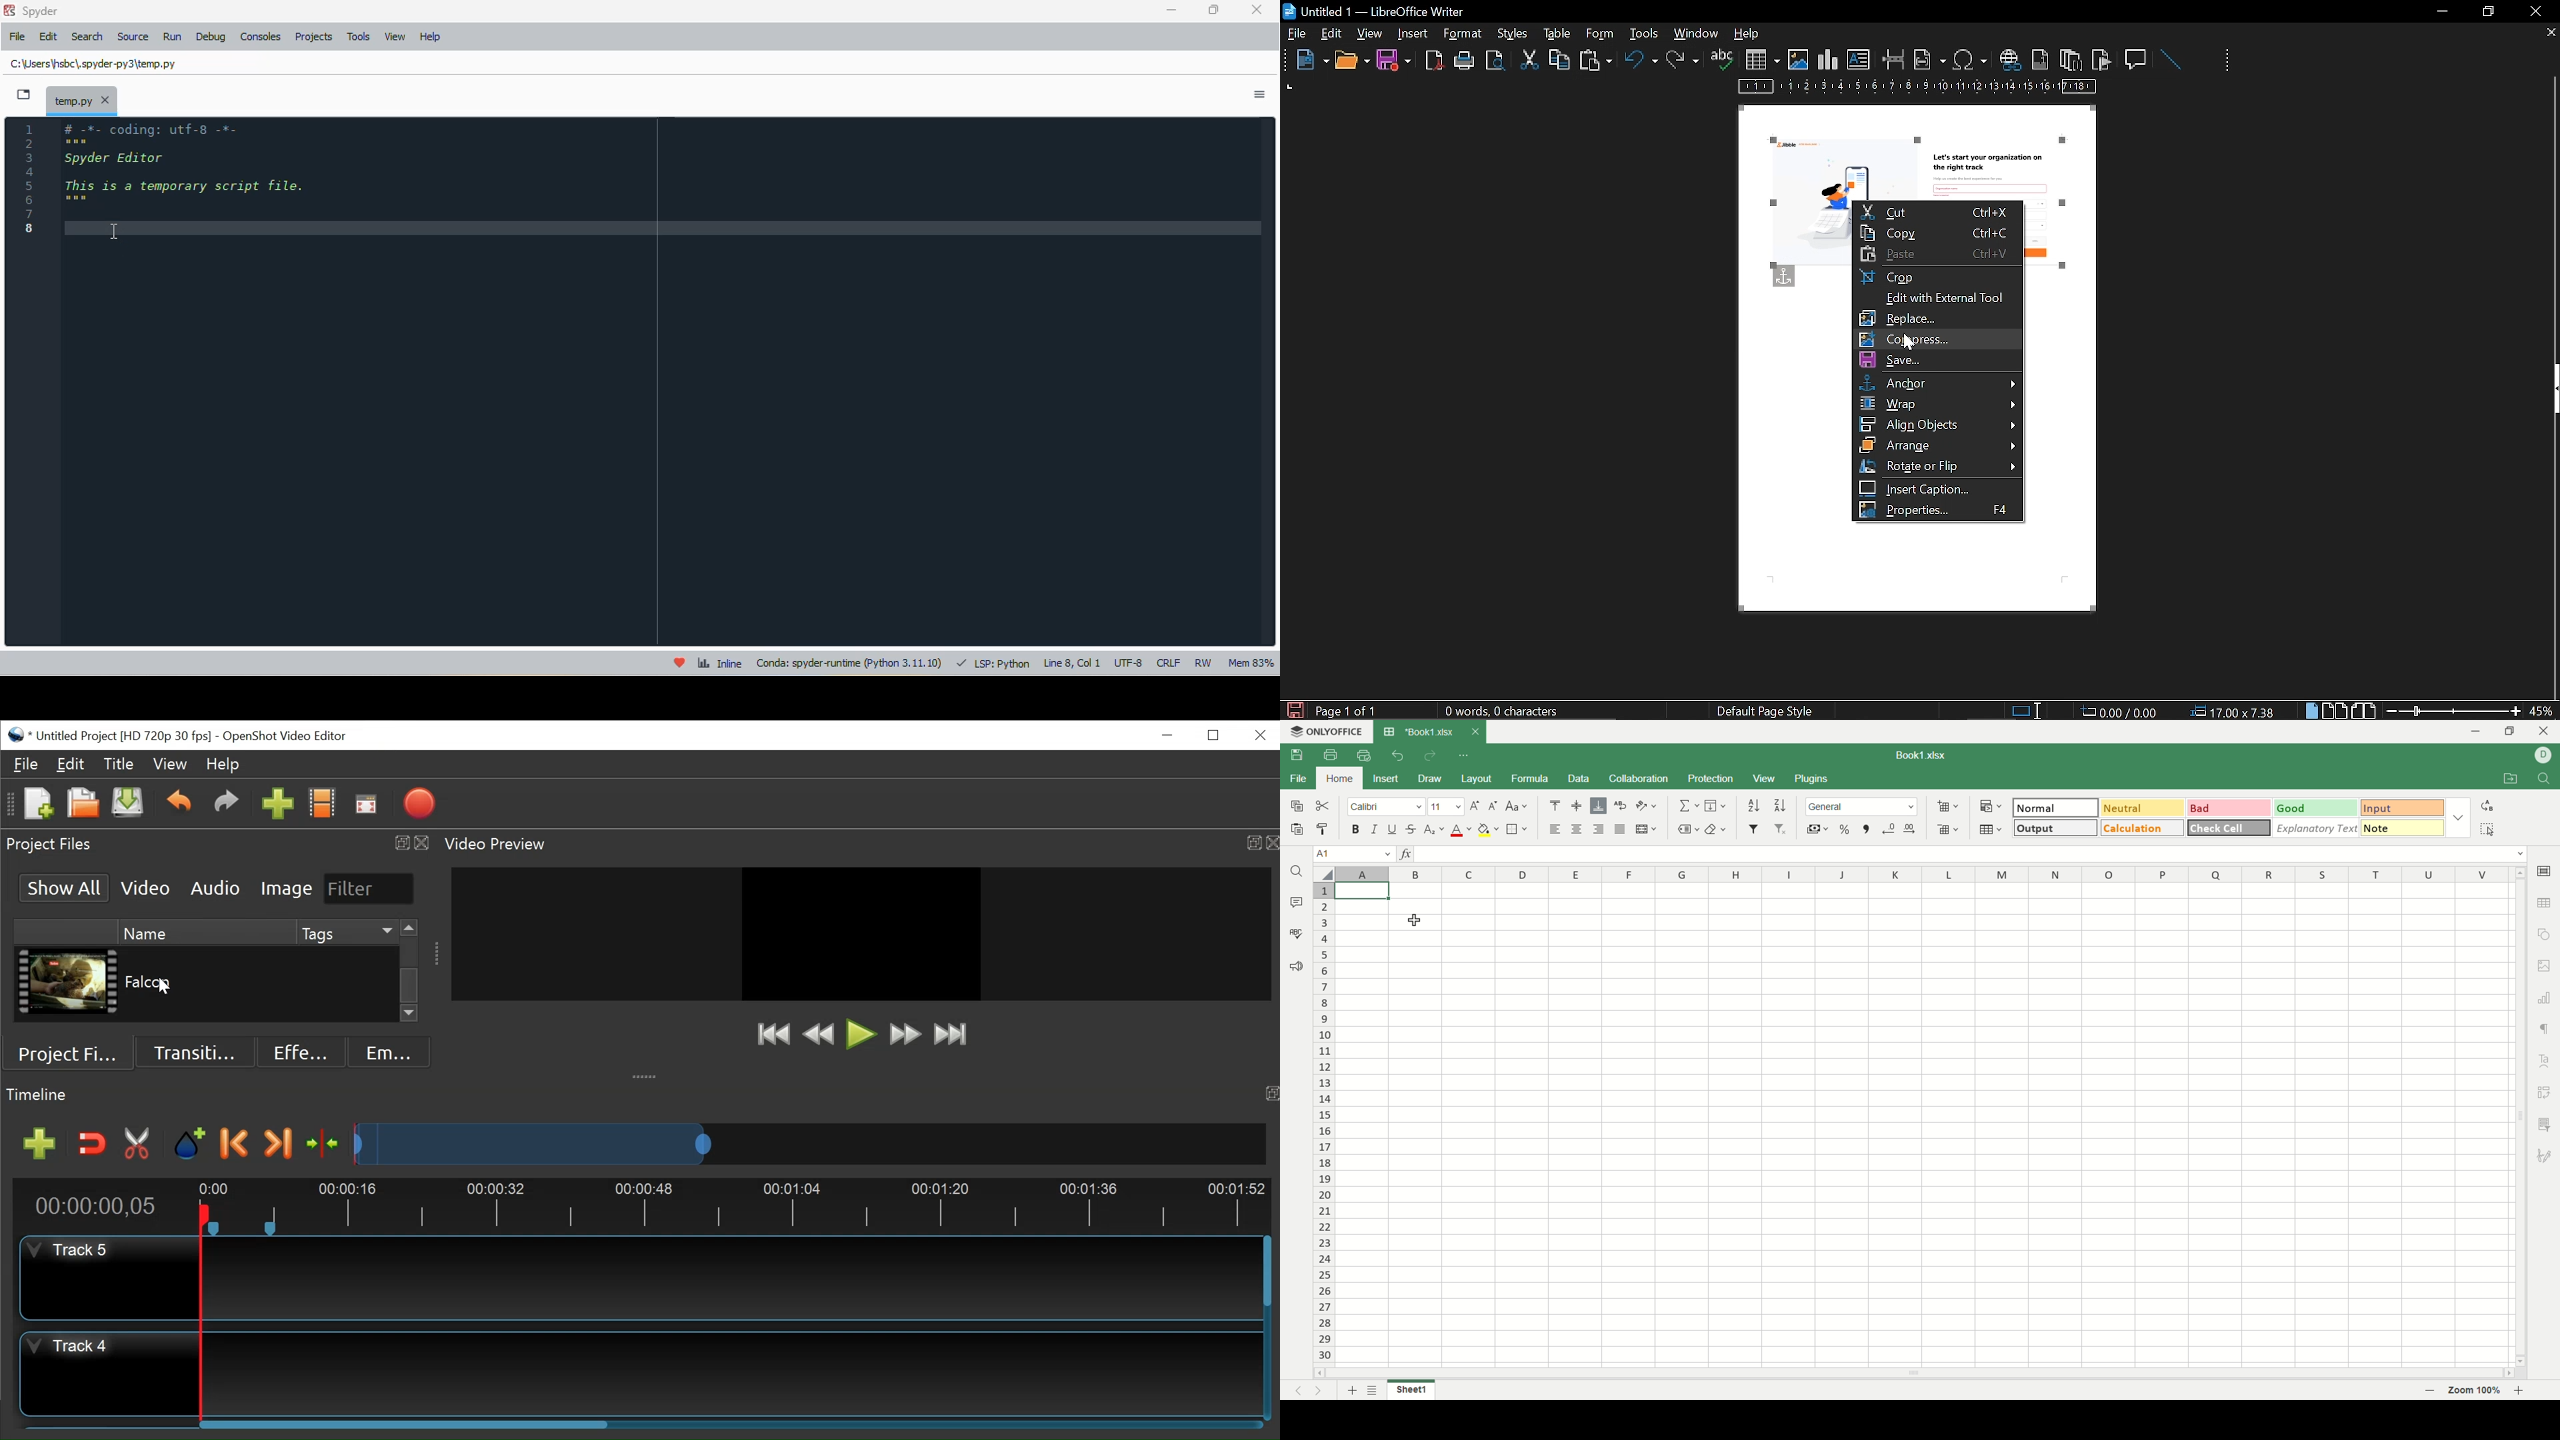 This screenshot has height=1456, width=2576. Describe the element at coordinates (2137, 58) in the screenshot. I see `insert comment` at that location.